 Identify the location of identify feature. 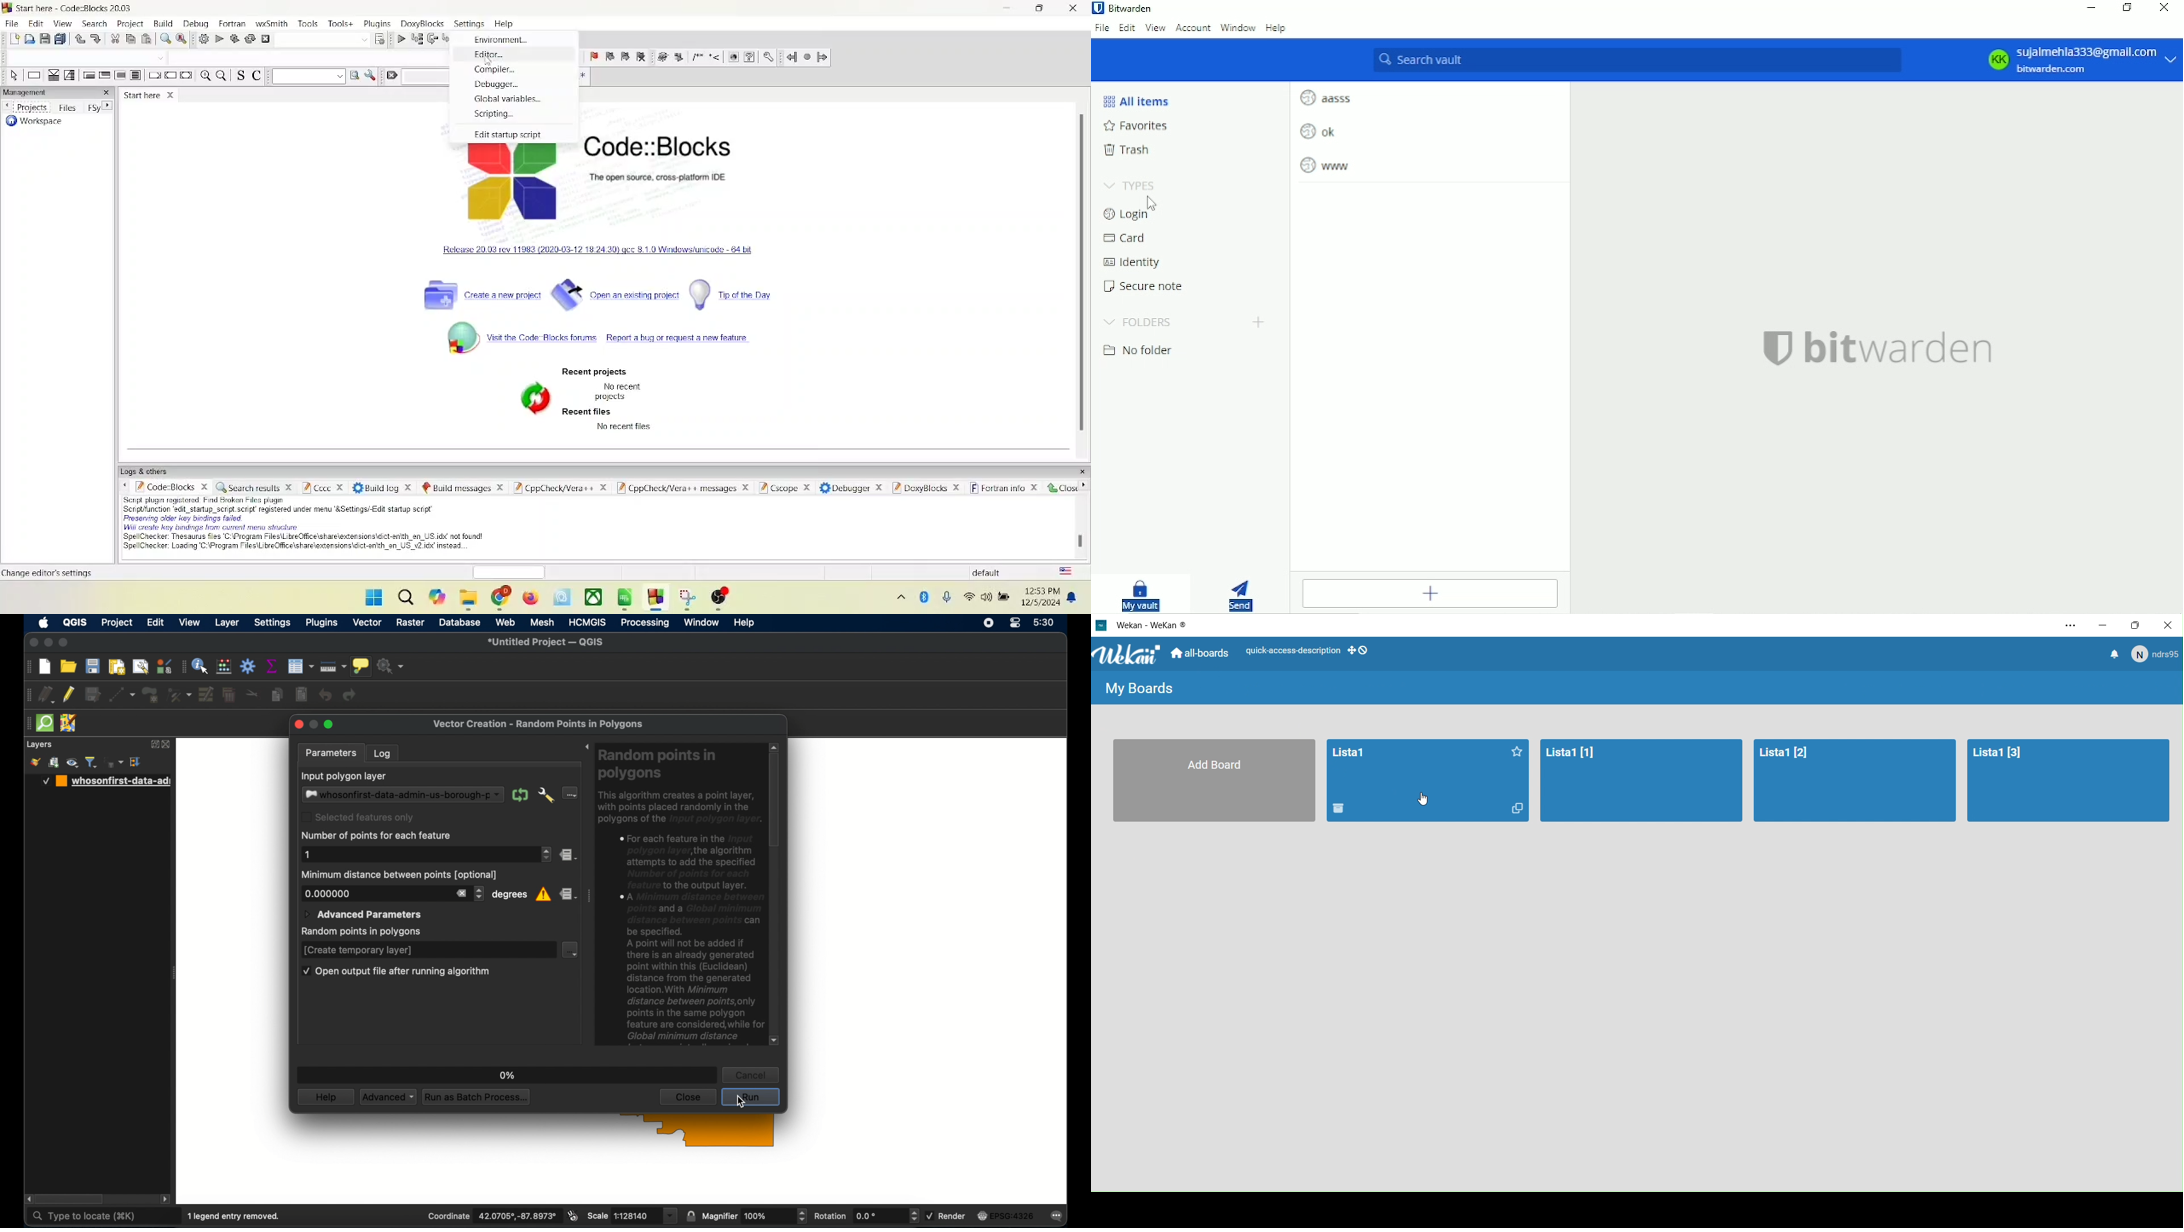
(201, 666).